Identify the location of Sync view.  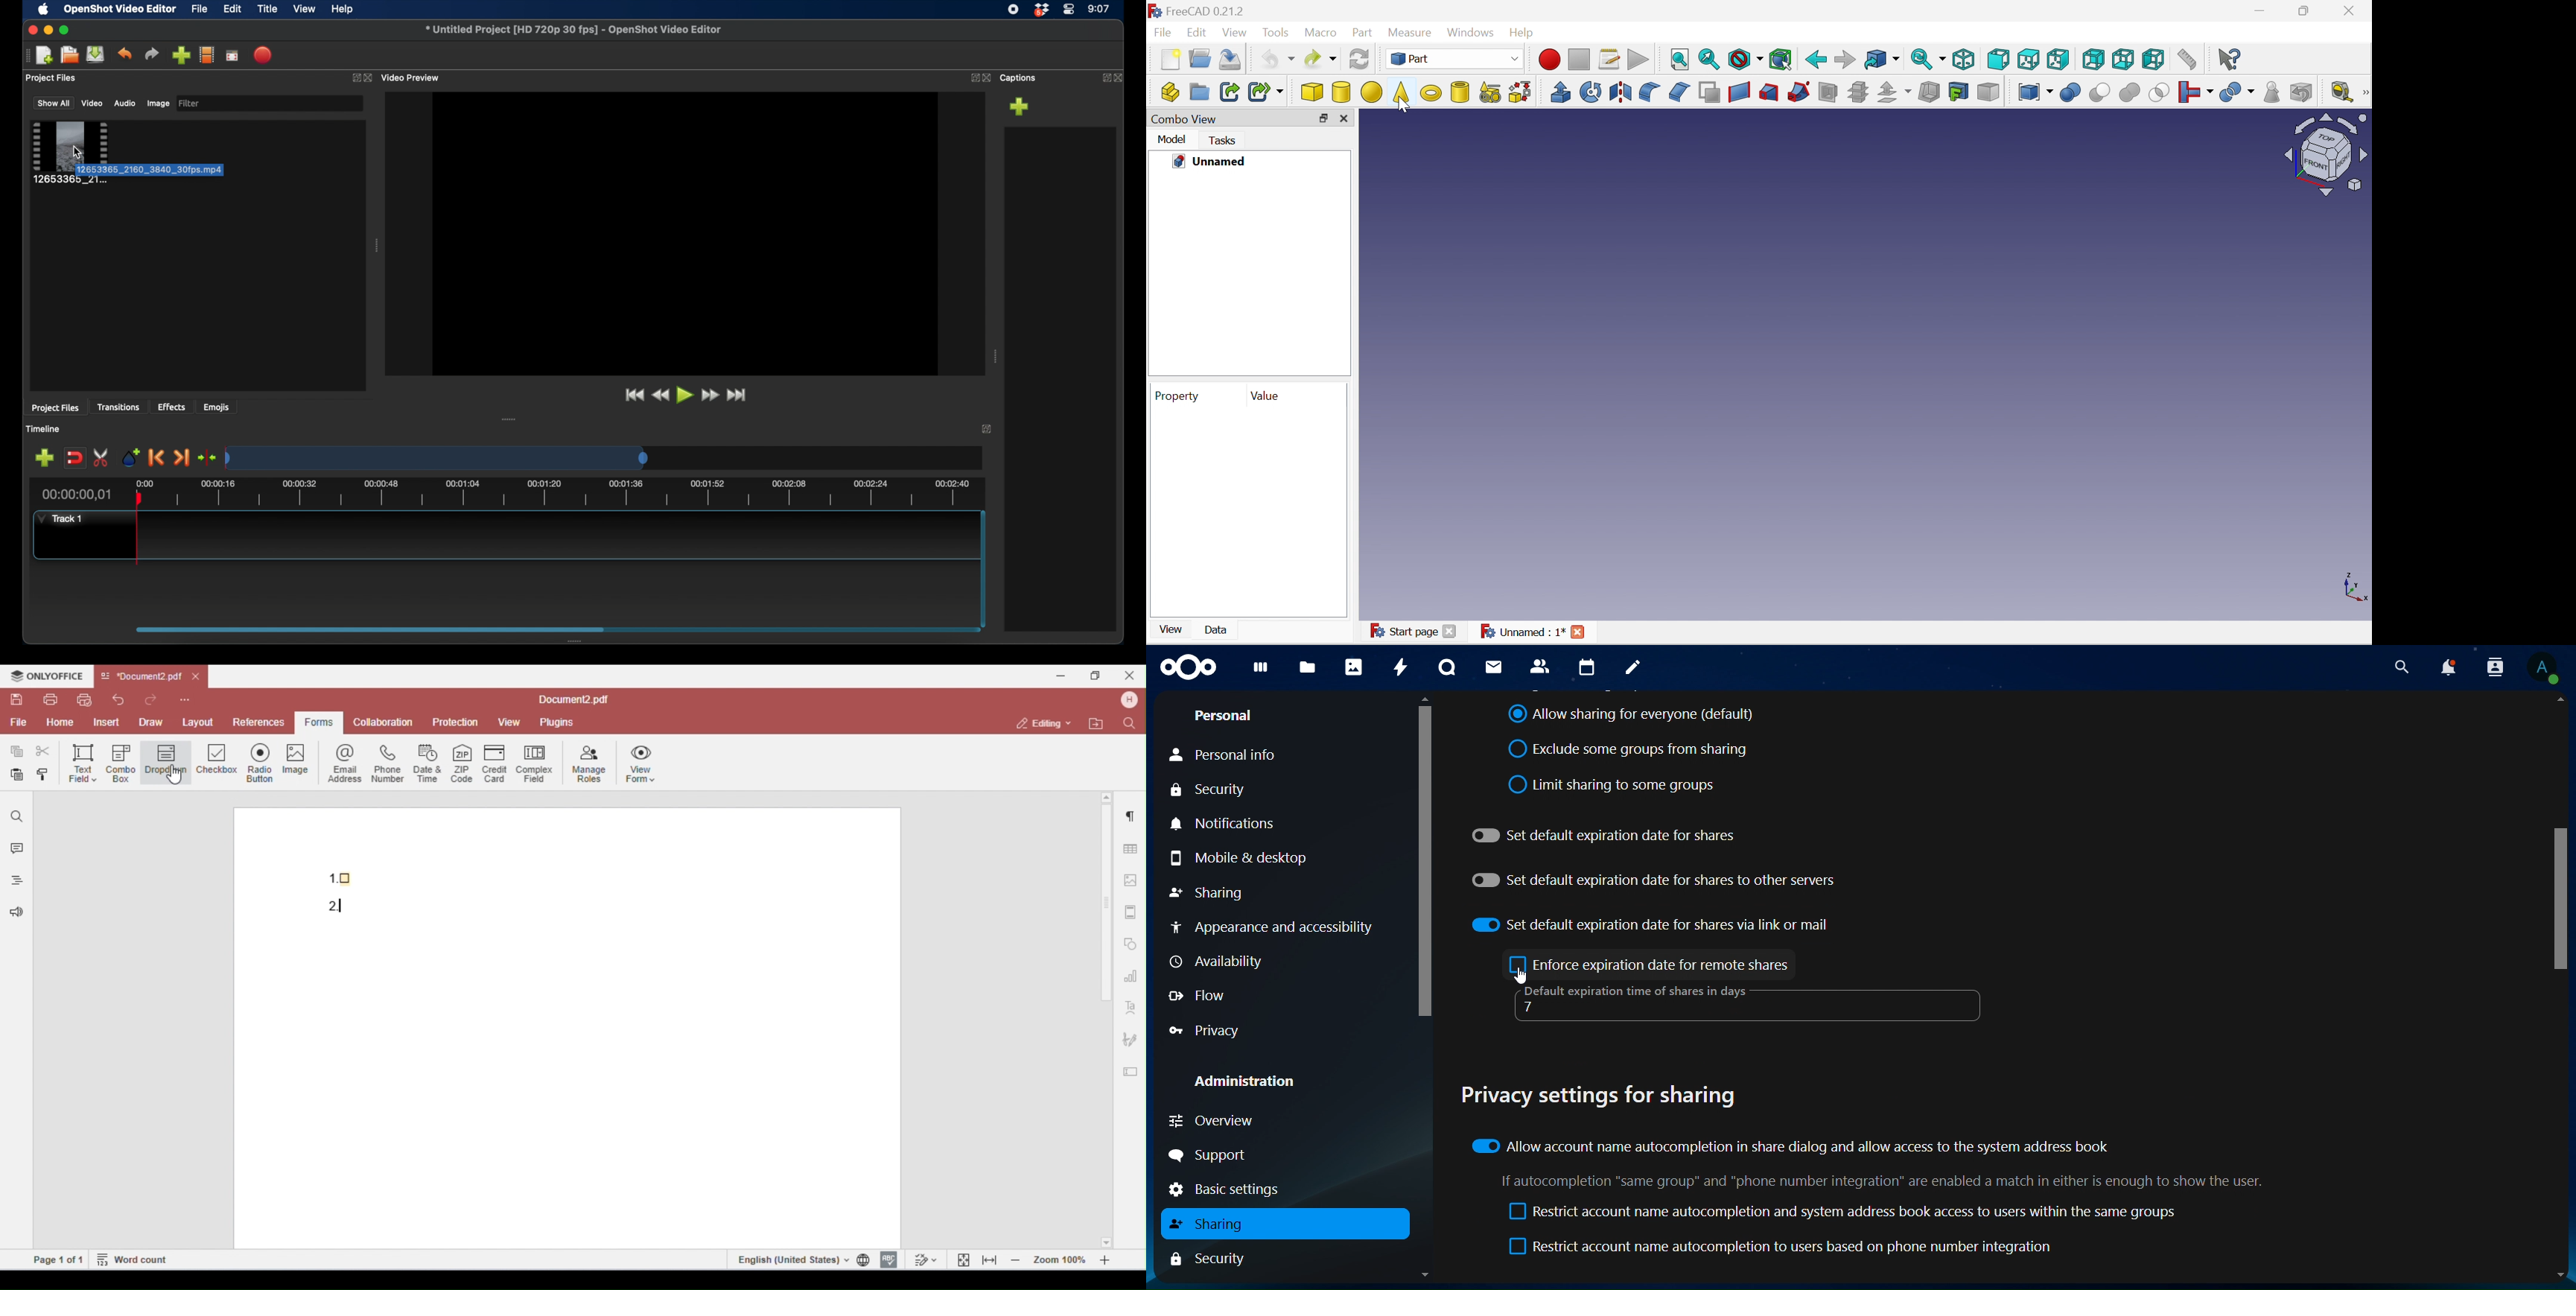
(1928, 59).